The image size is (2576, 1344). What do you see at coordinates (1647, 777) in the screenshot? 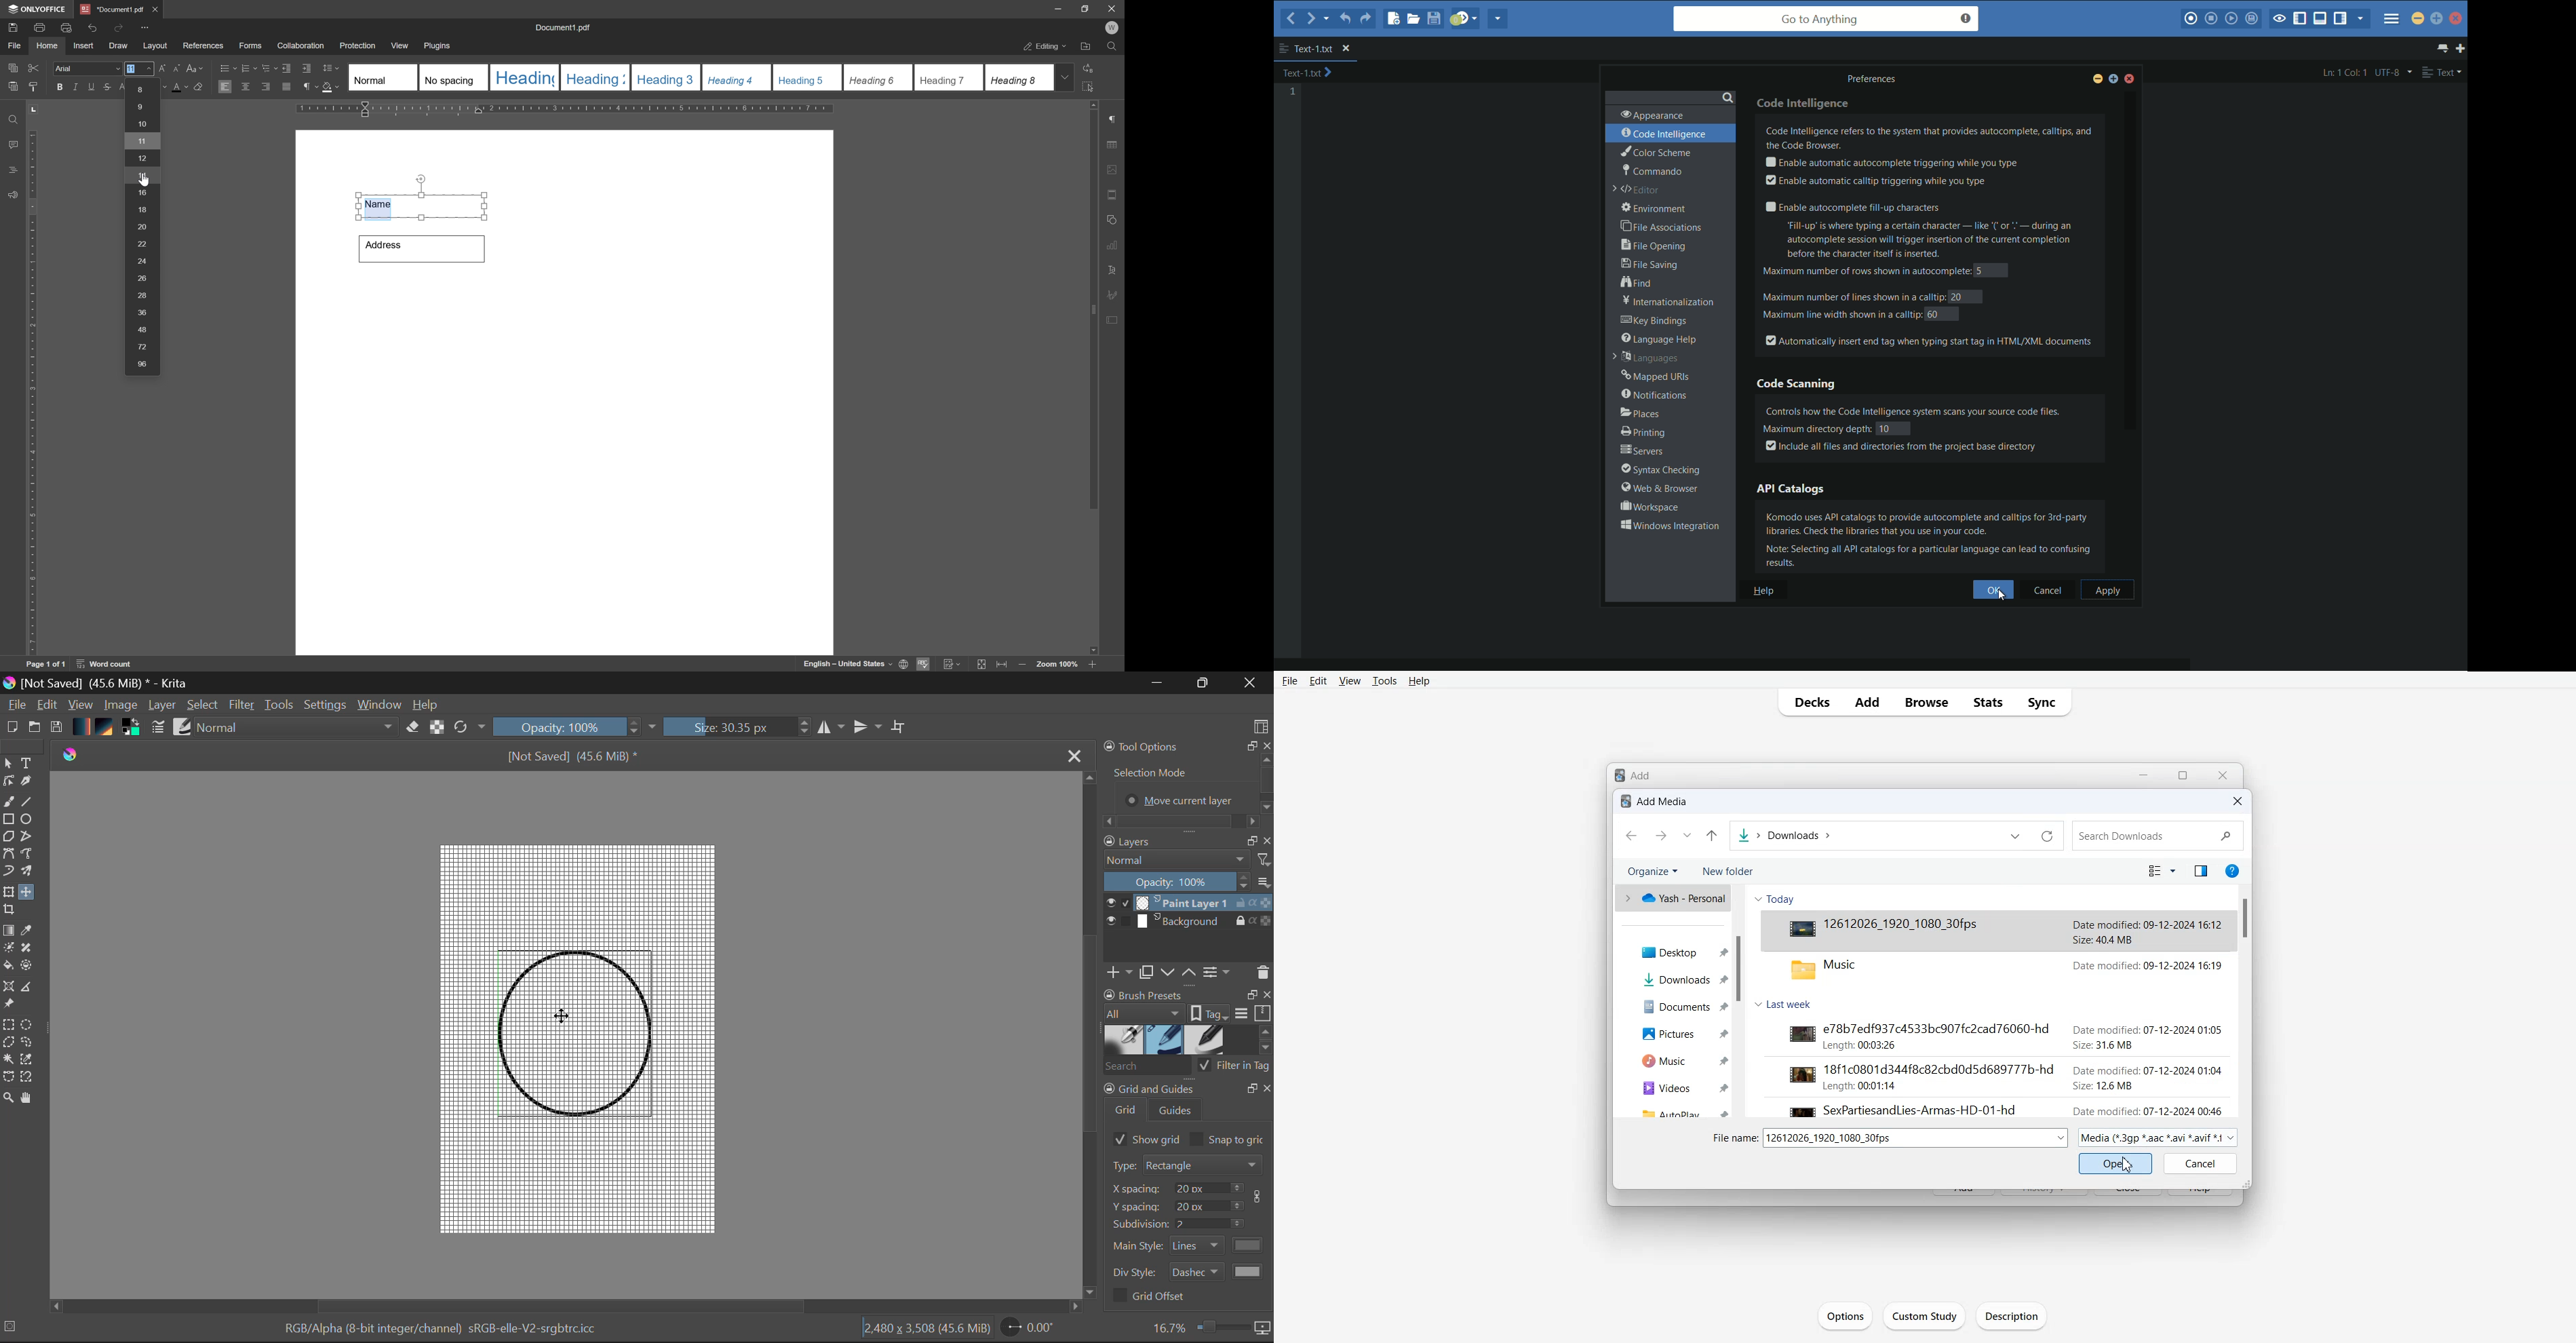
I see `Add` at bounding box center [1647, 777].